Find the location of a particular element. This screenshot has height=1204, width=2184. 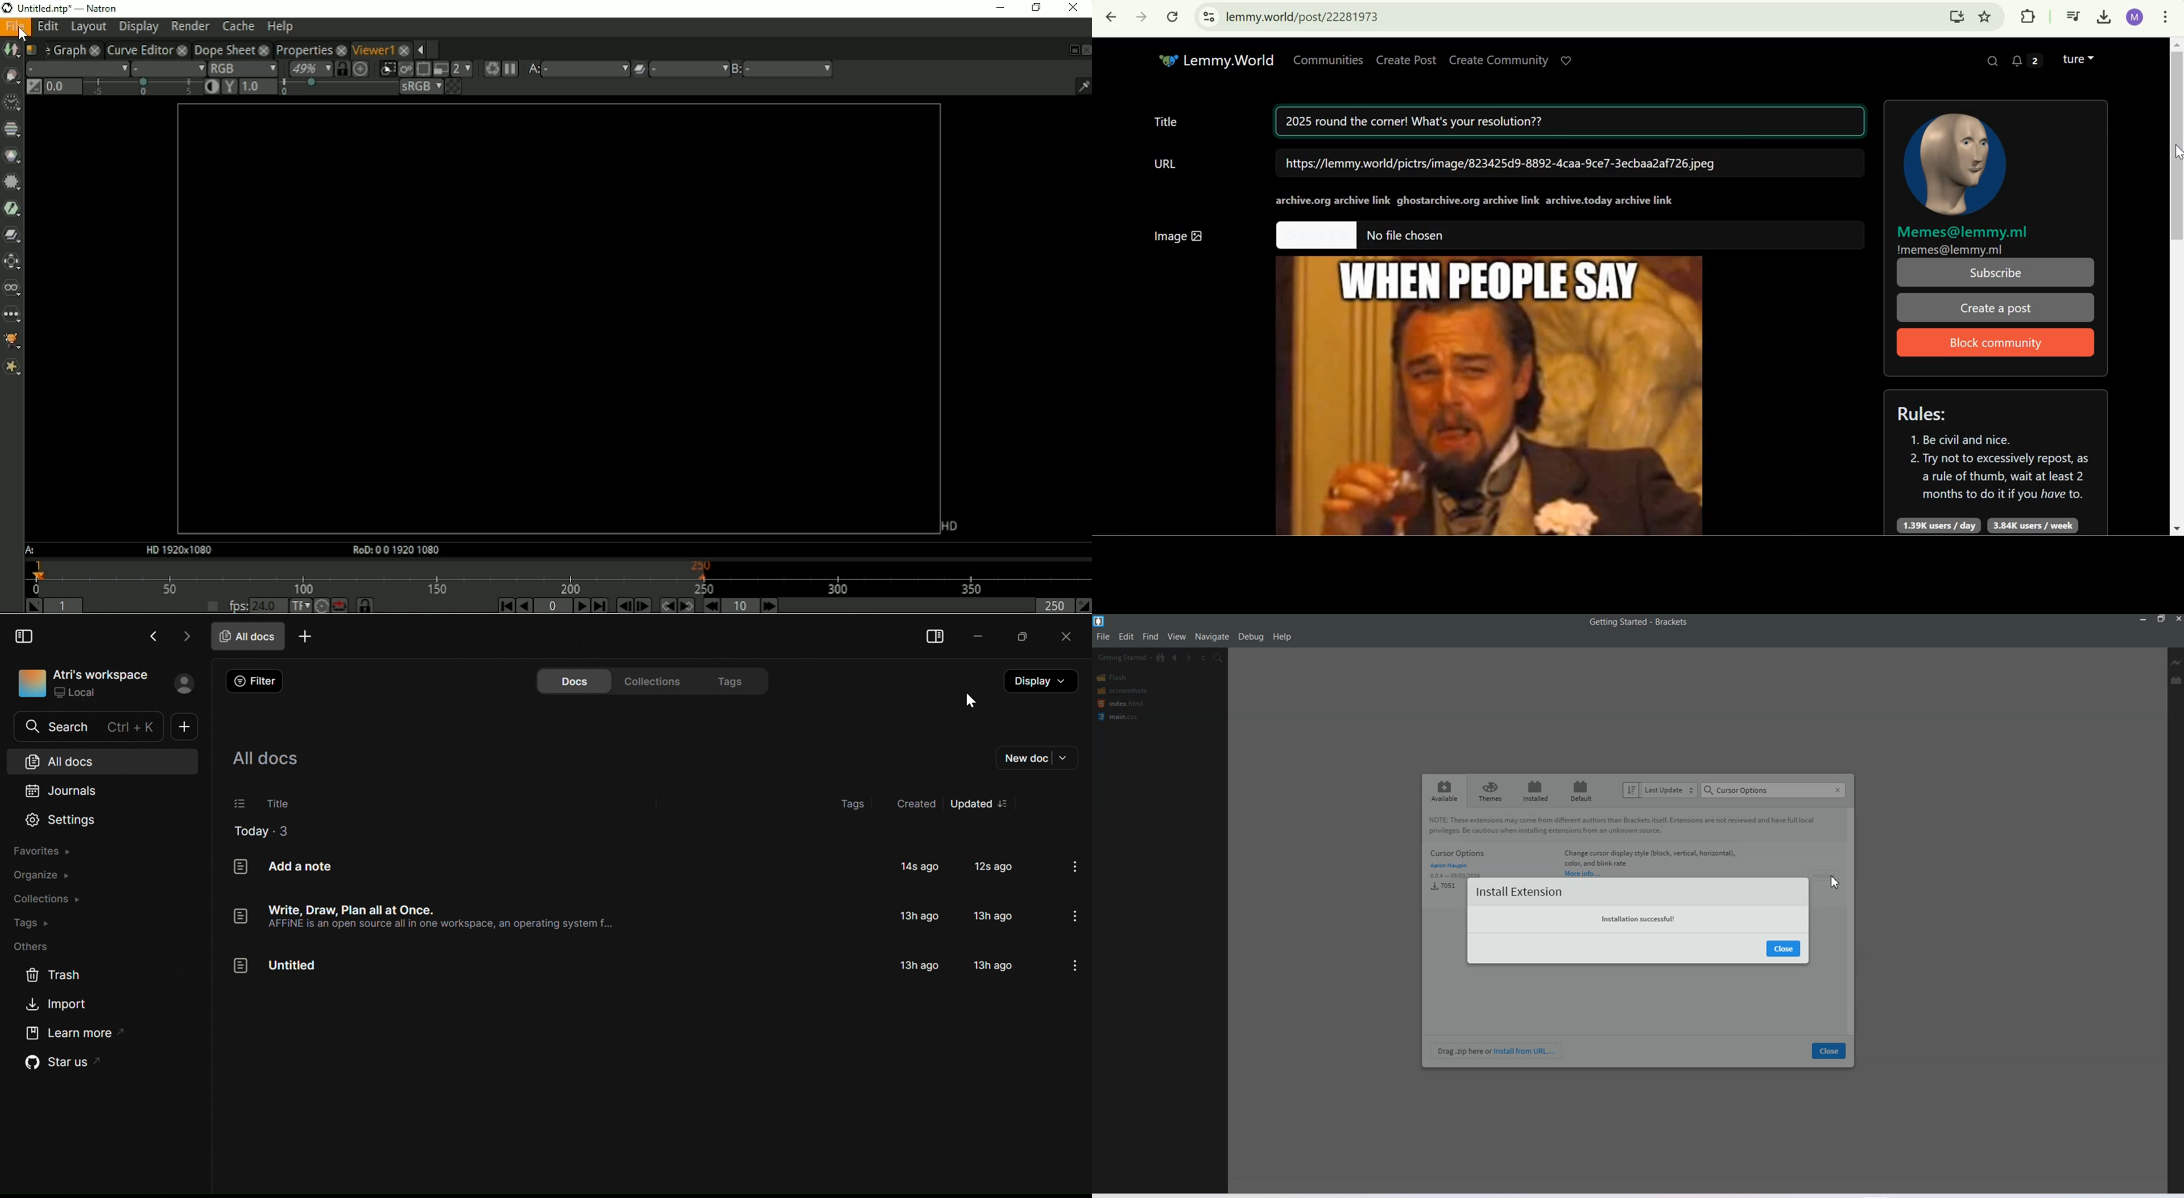

note about extension to users is located at coordinates (1629, 826).